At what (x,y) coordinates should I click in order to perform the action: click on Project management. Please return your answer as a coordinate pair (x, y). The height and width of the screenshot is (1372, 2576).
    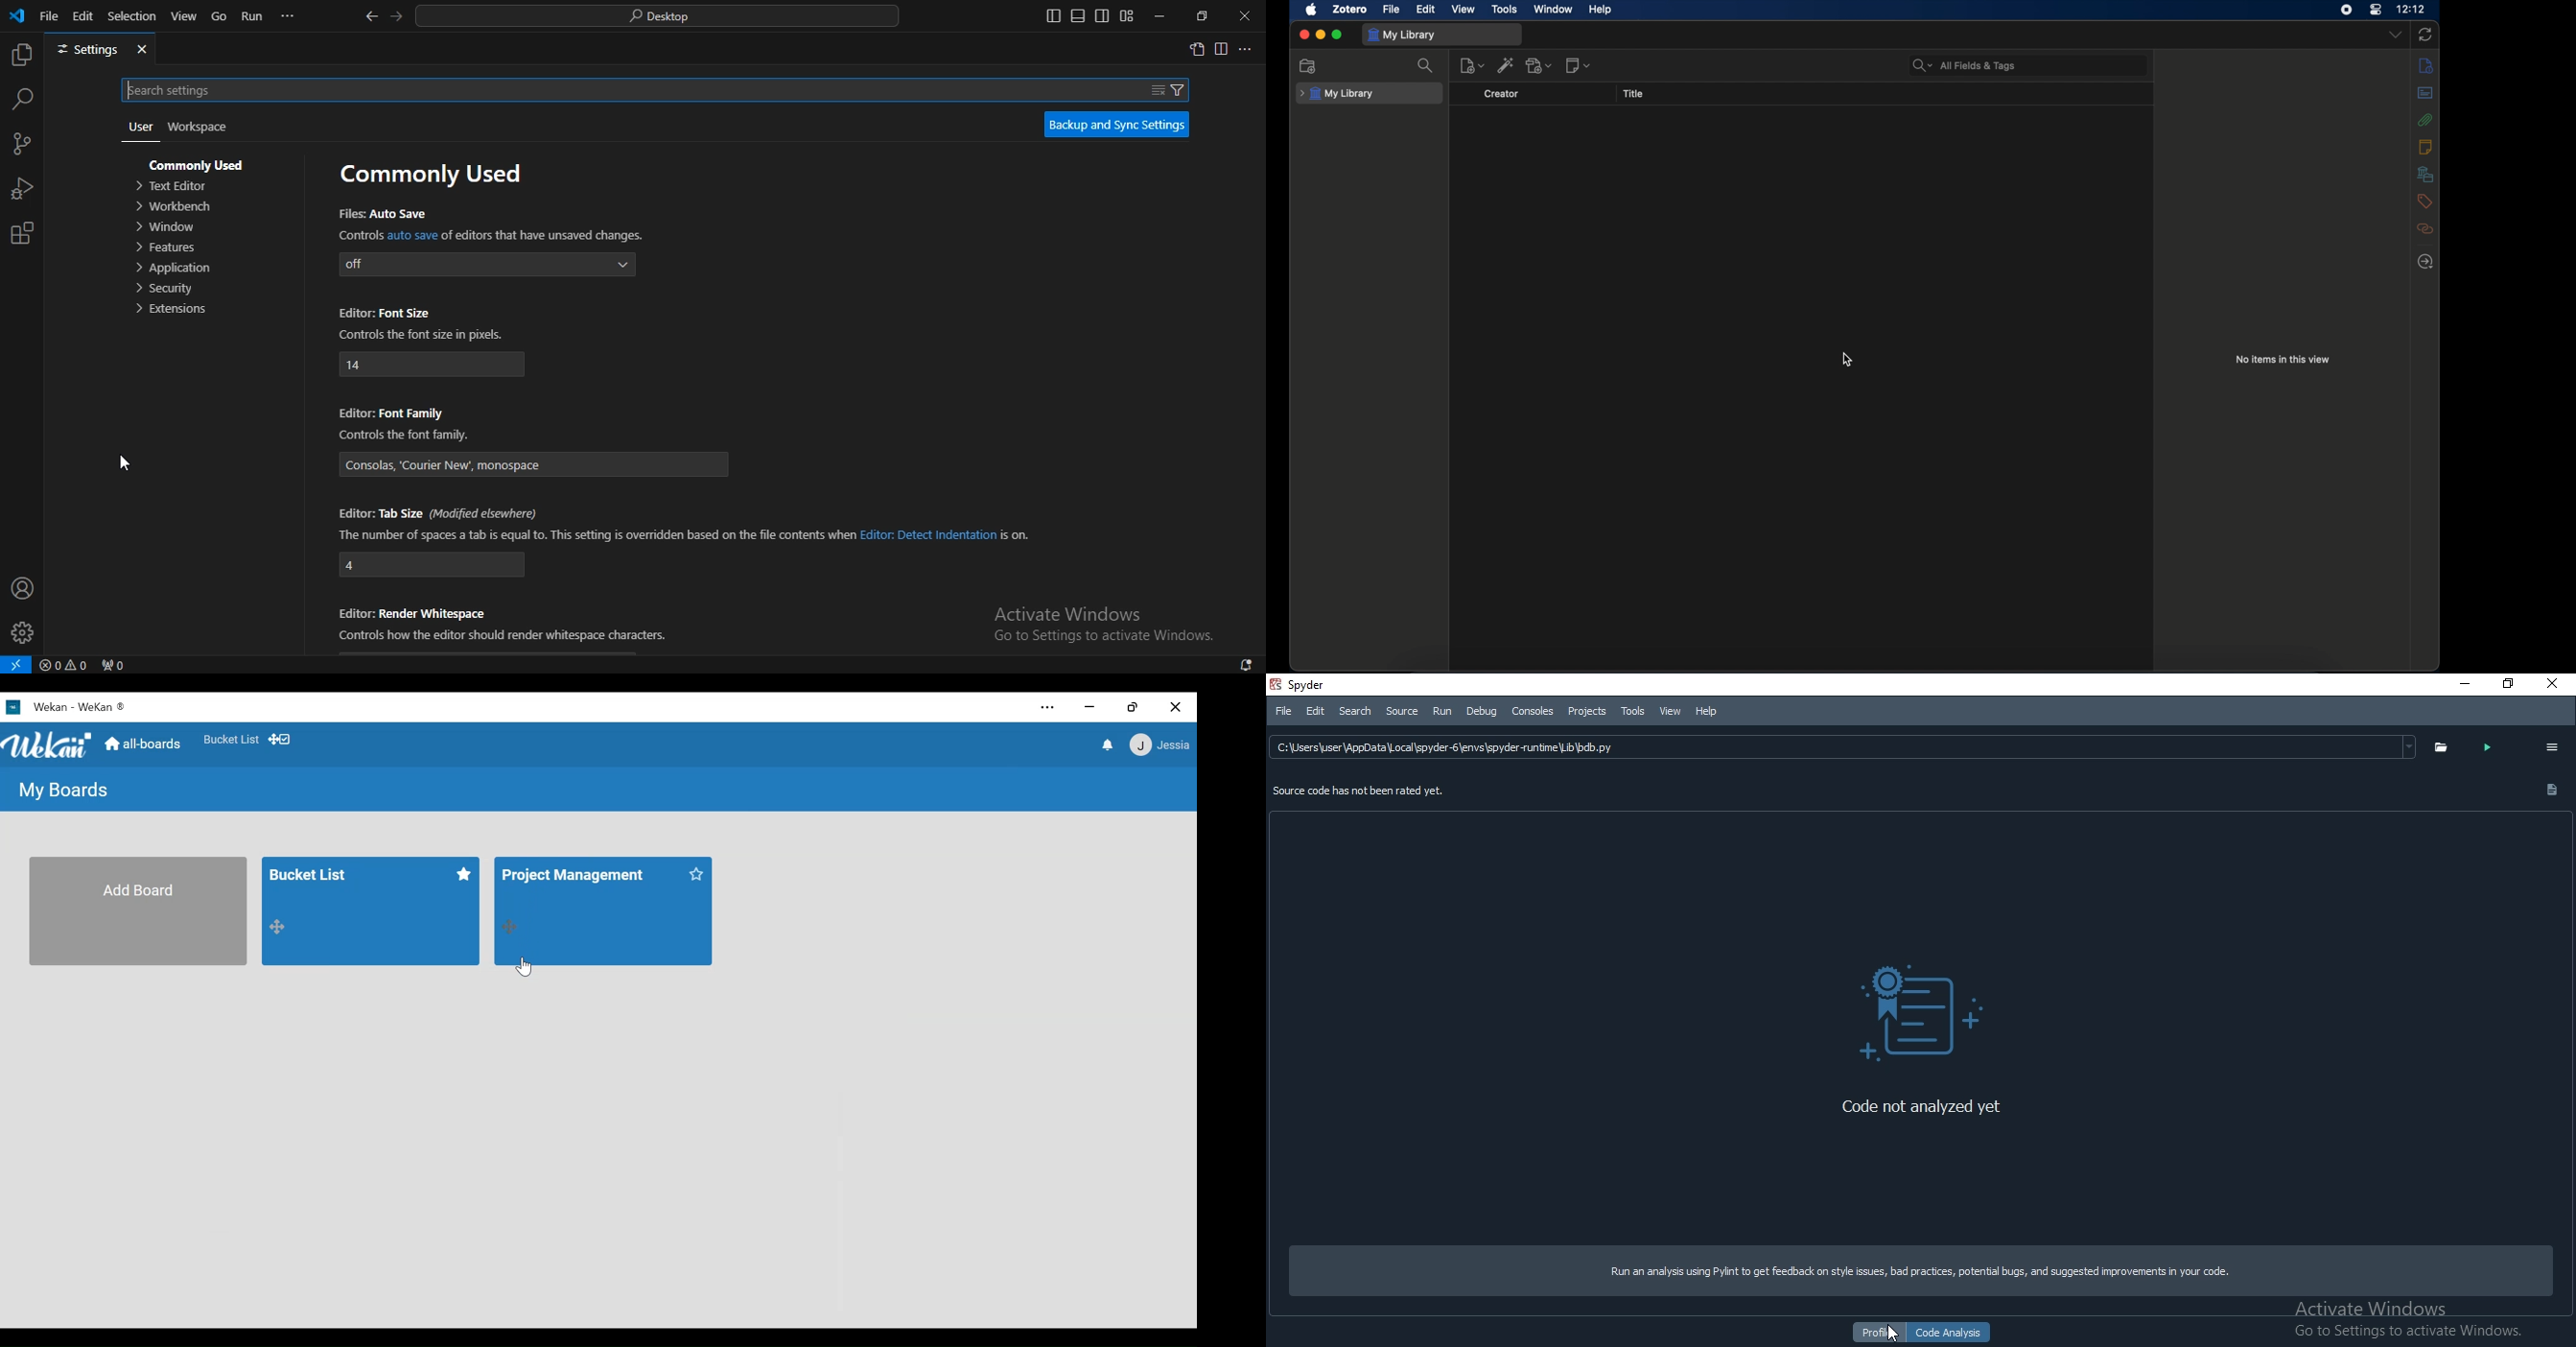
    Looking at the image, I should click on (603, 910).